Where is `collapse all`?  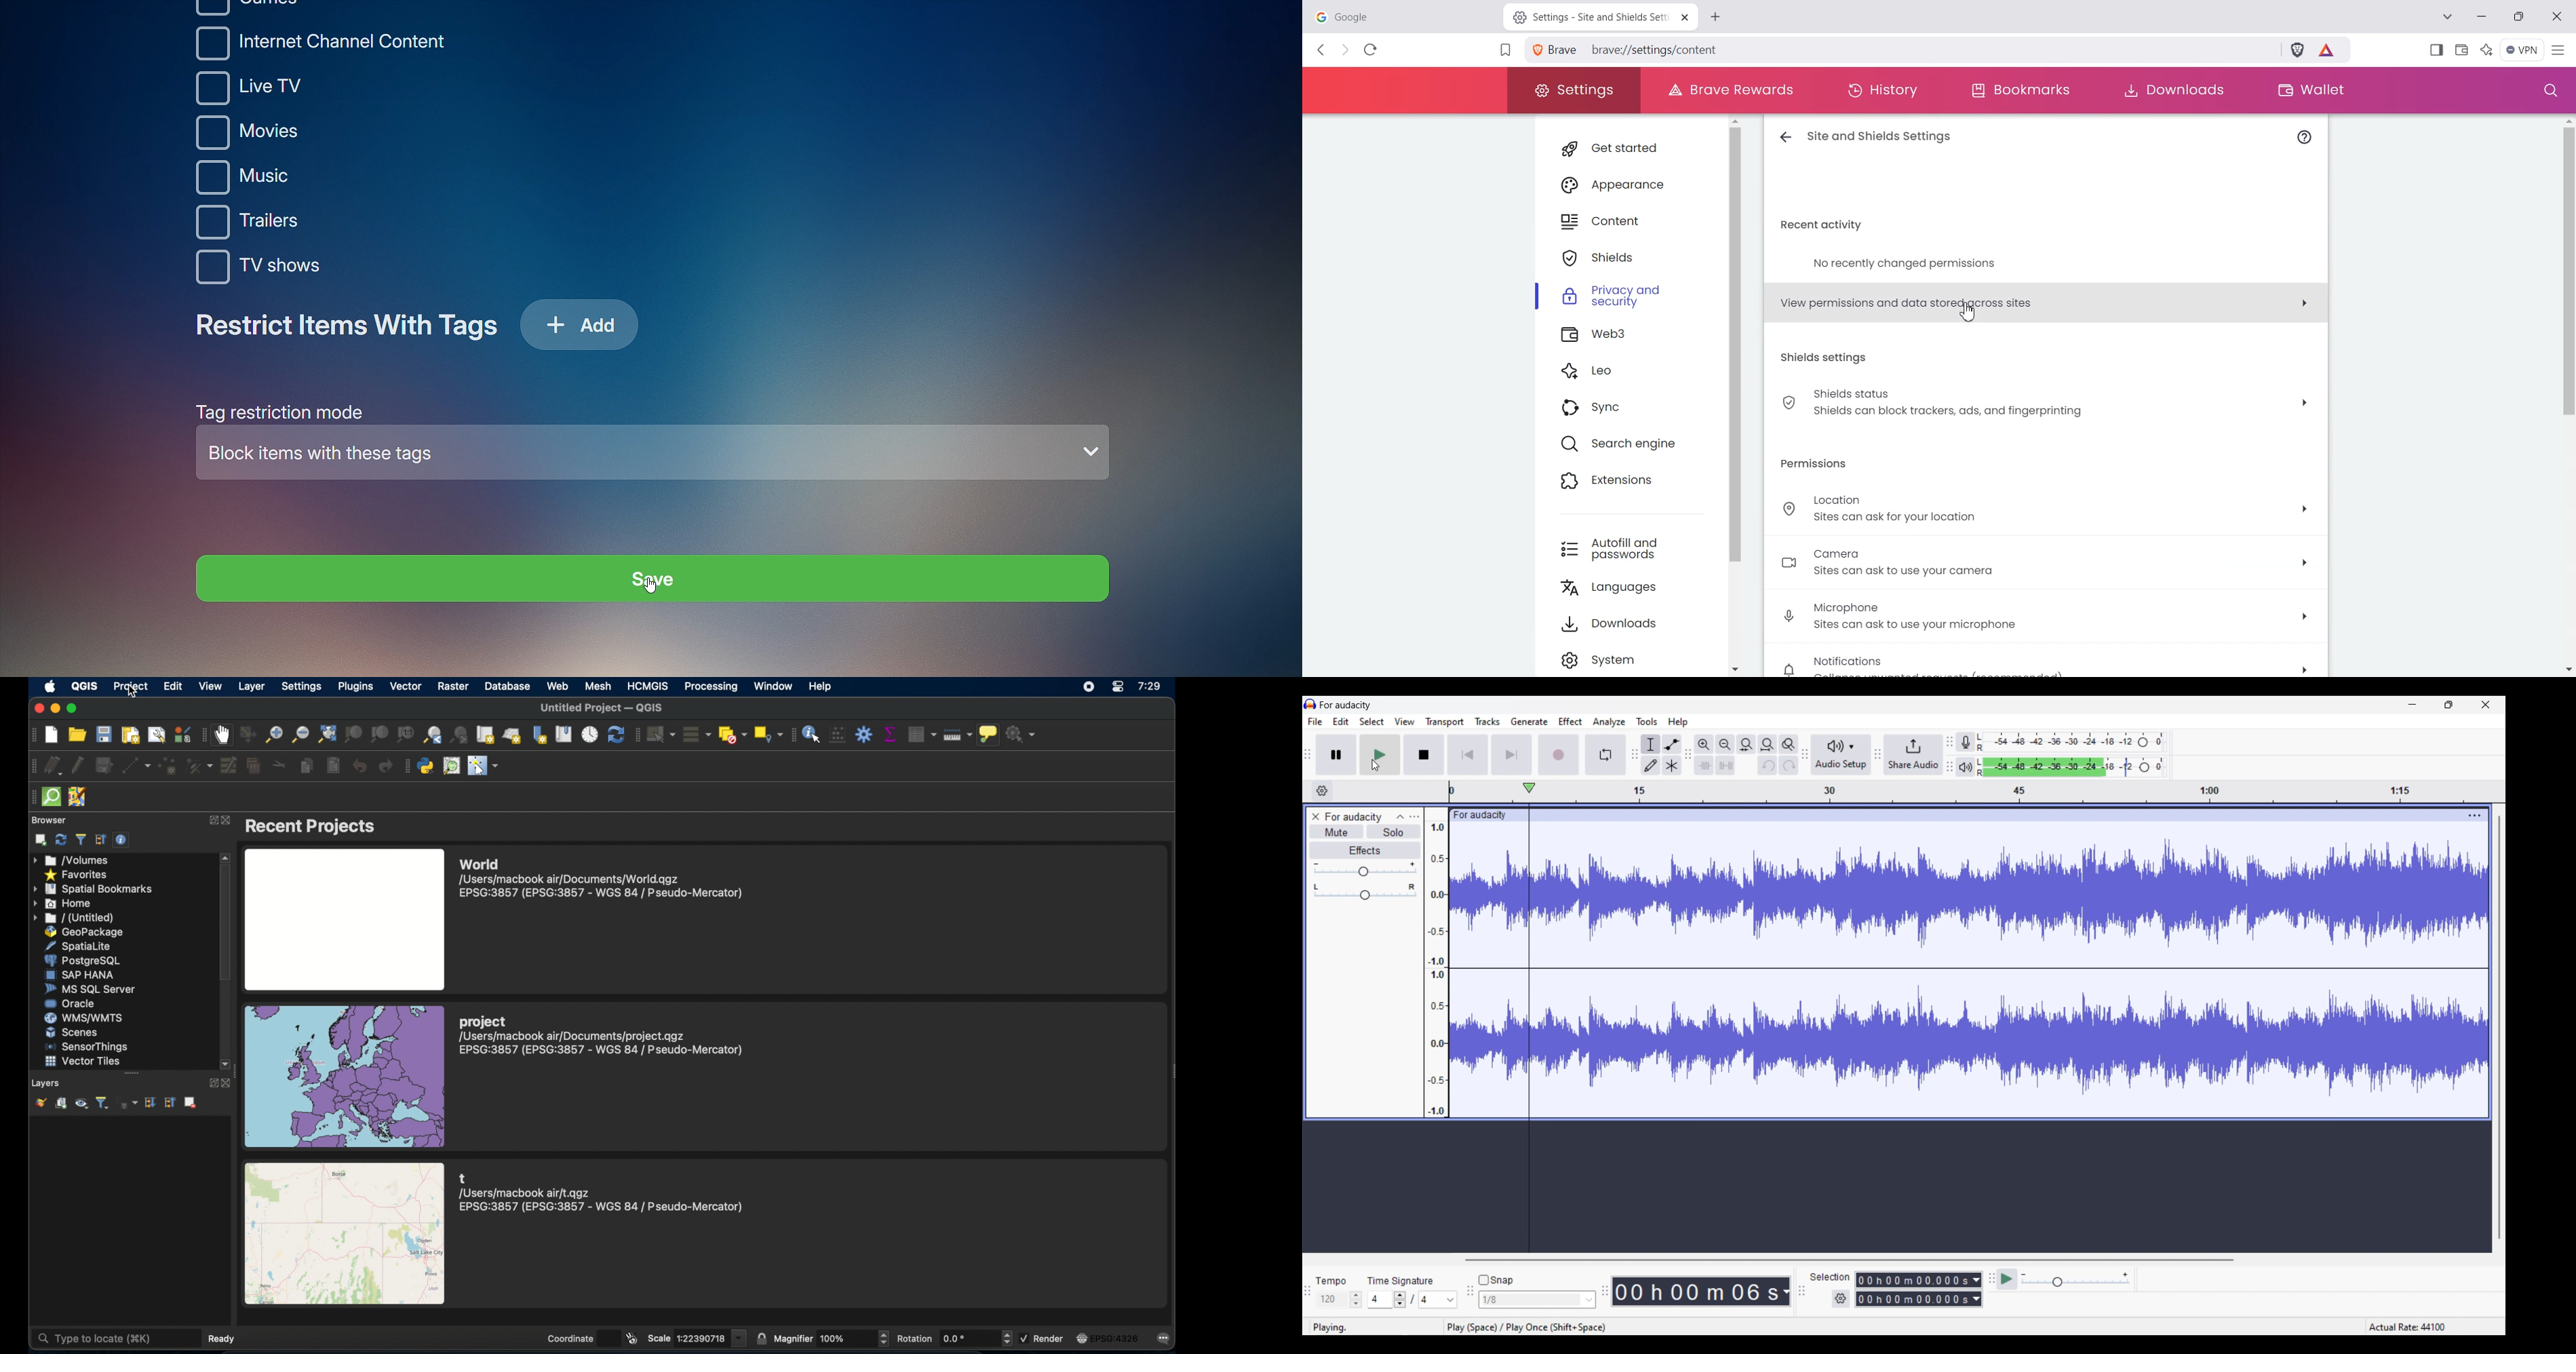 collapse all is located at coordinates (100, 839).